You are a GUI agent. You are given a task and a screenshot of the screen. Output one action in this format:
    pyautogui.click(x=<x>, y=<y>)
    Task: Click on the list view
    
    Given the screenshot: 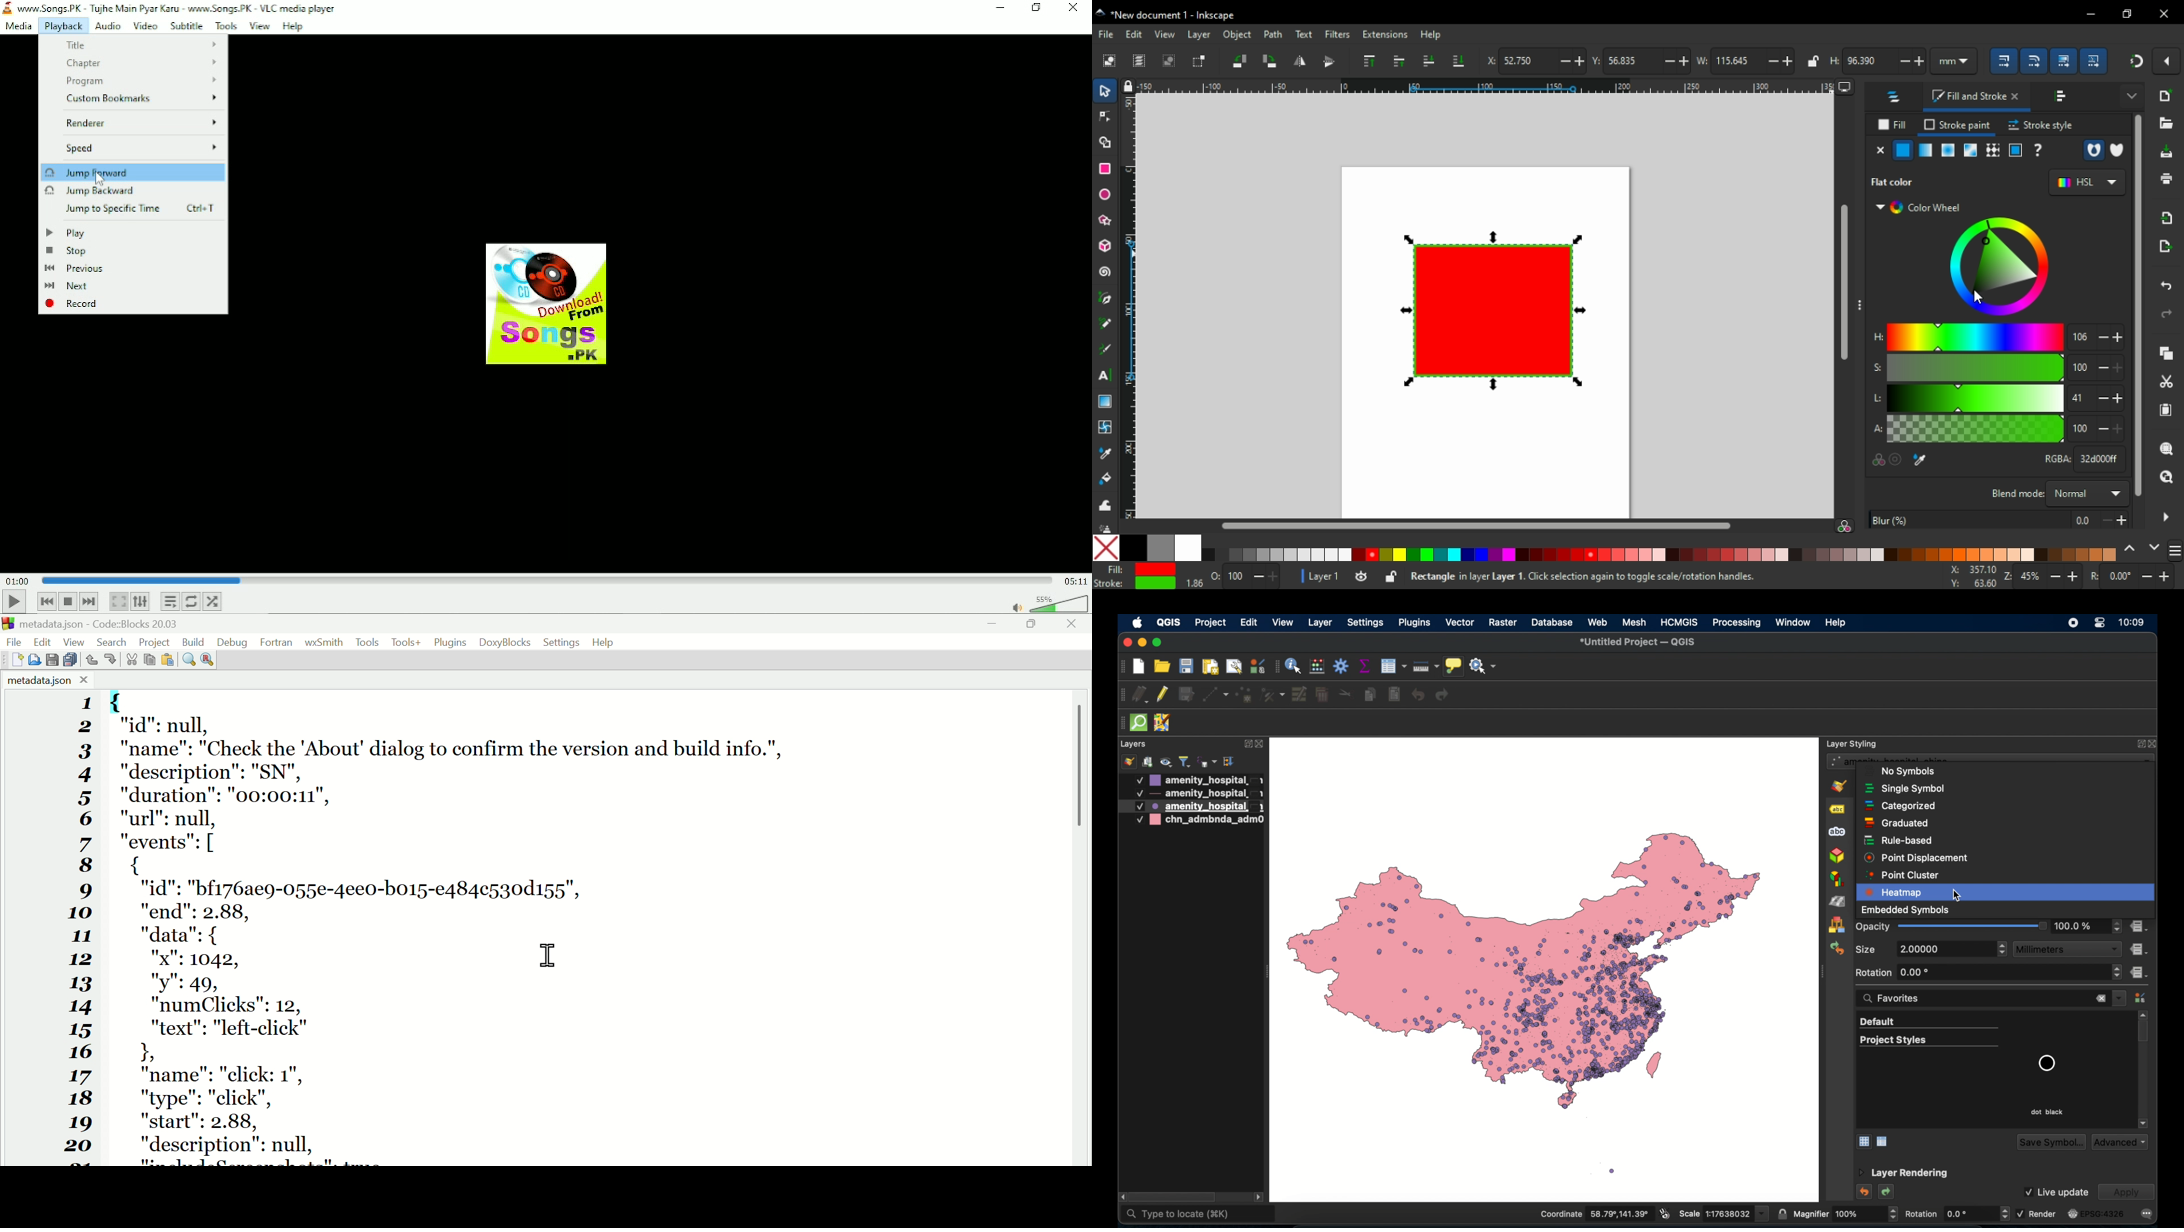 What is the action you would take?
    pyautogui.click(x=1885, y=1142)
    